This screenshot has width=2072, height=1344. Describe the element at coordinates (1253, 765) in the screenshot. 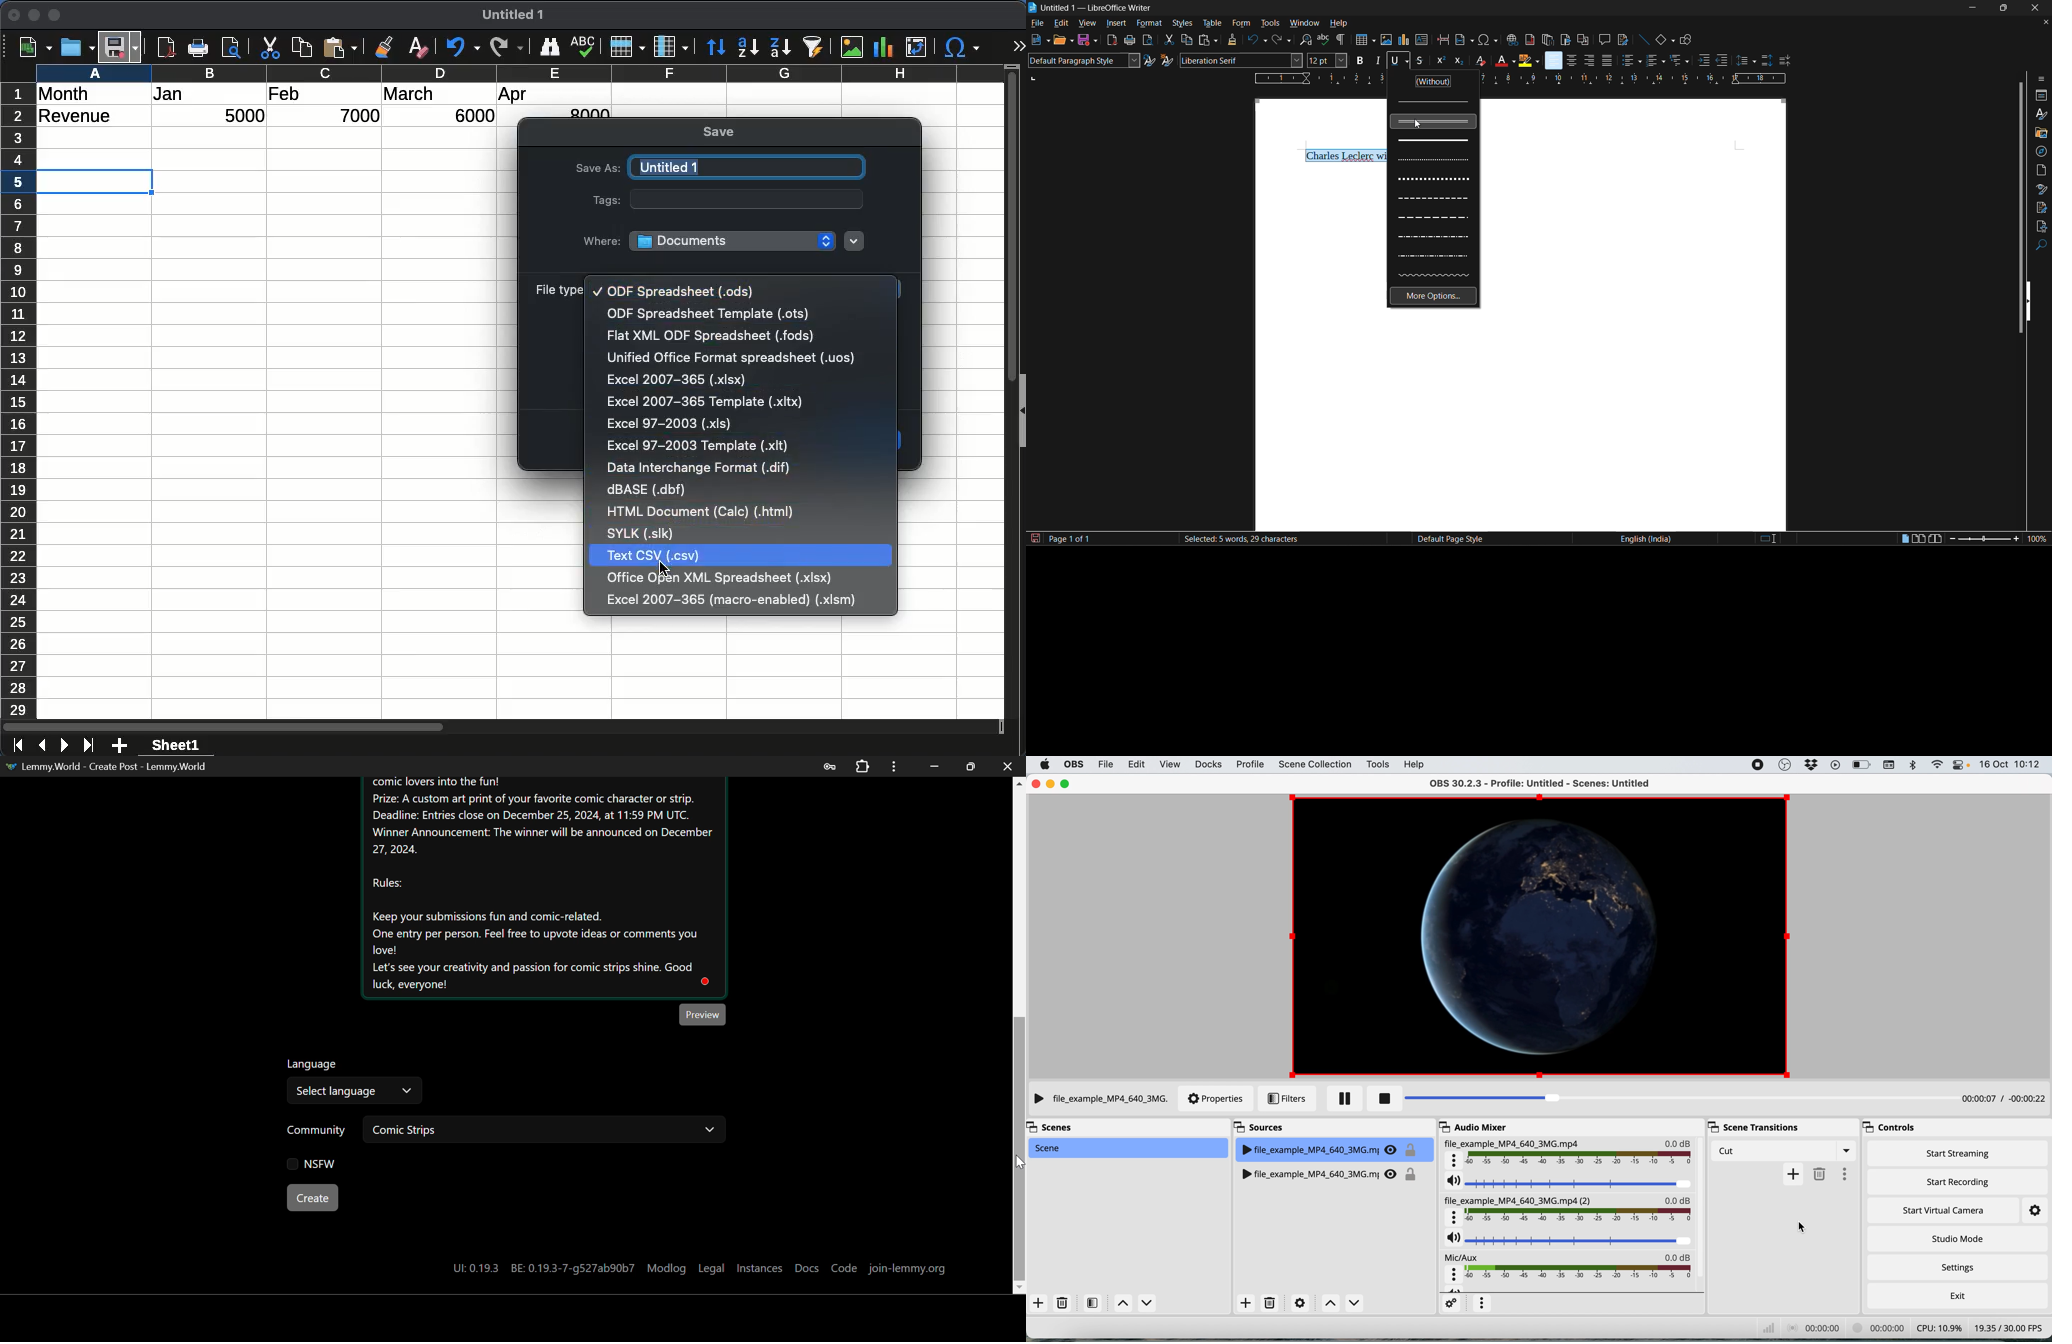

I see `profile` at that location.